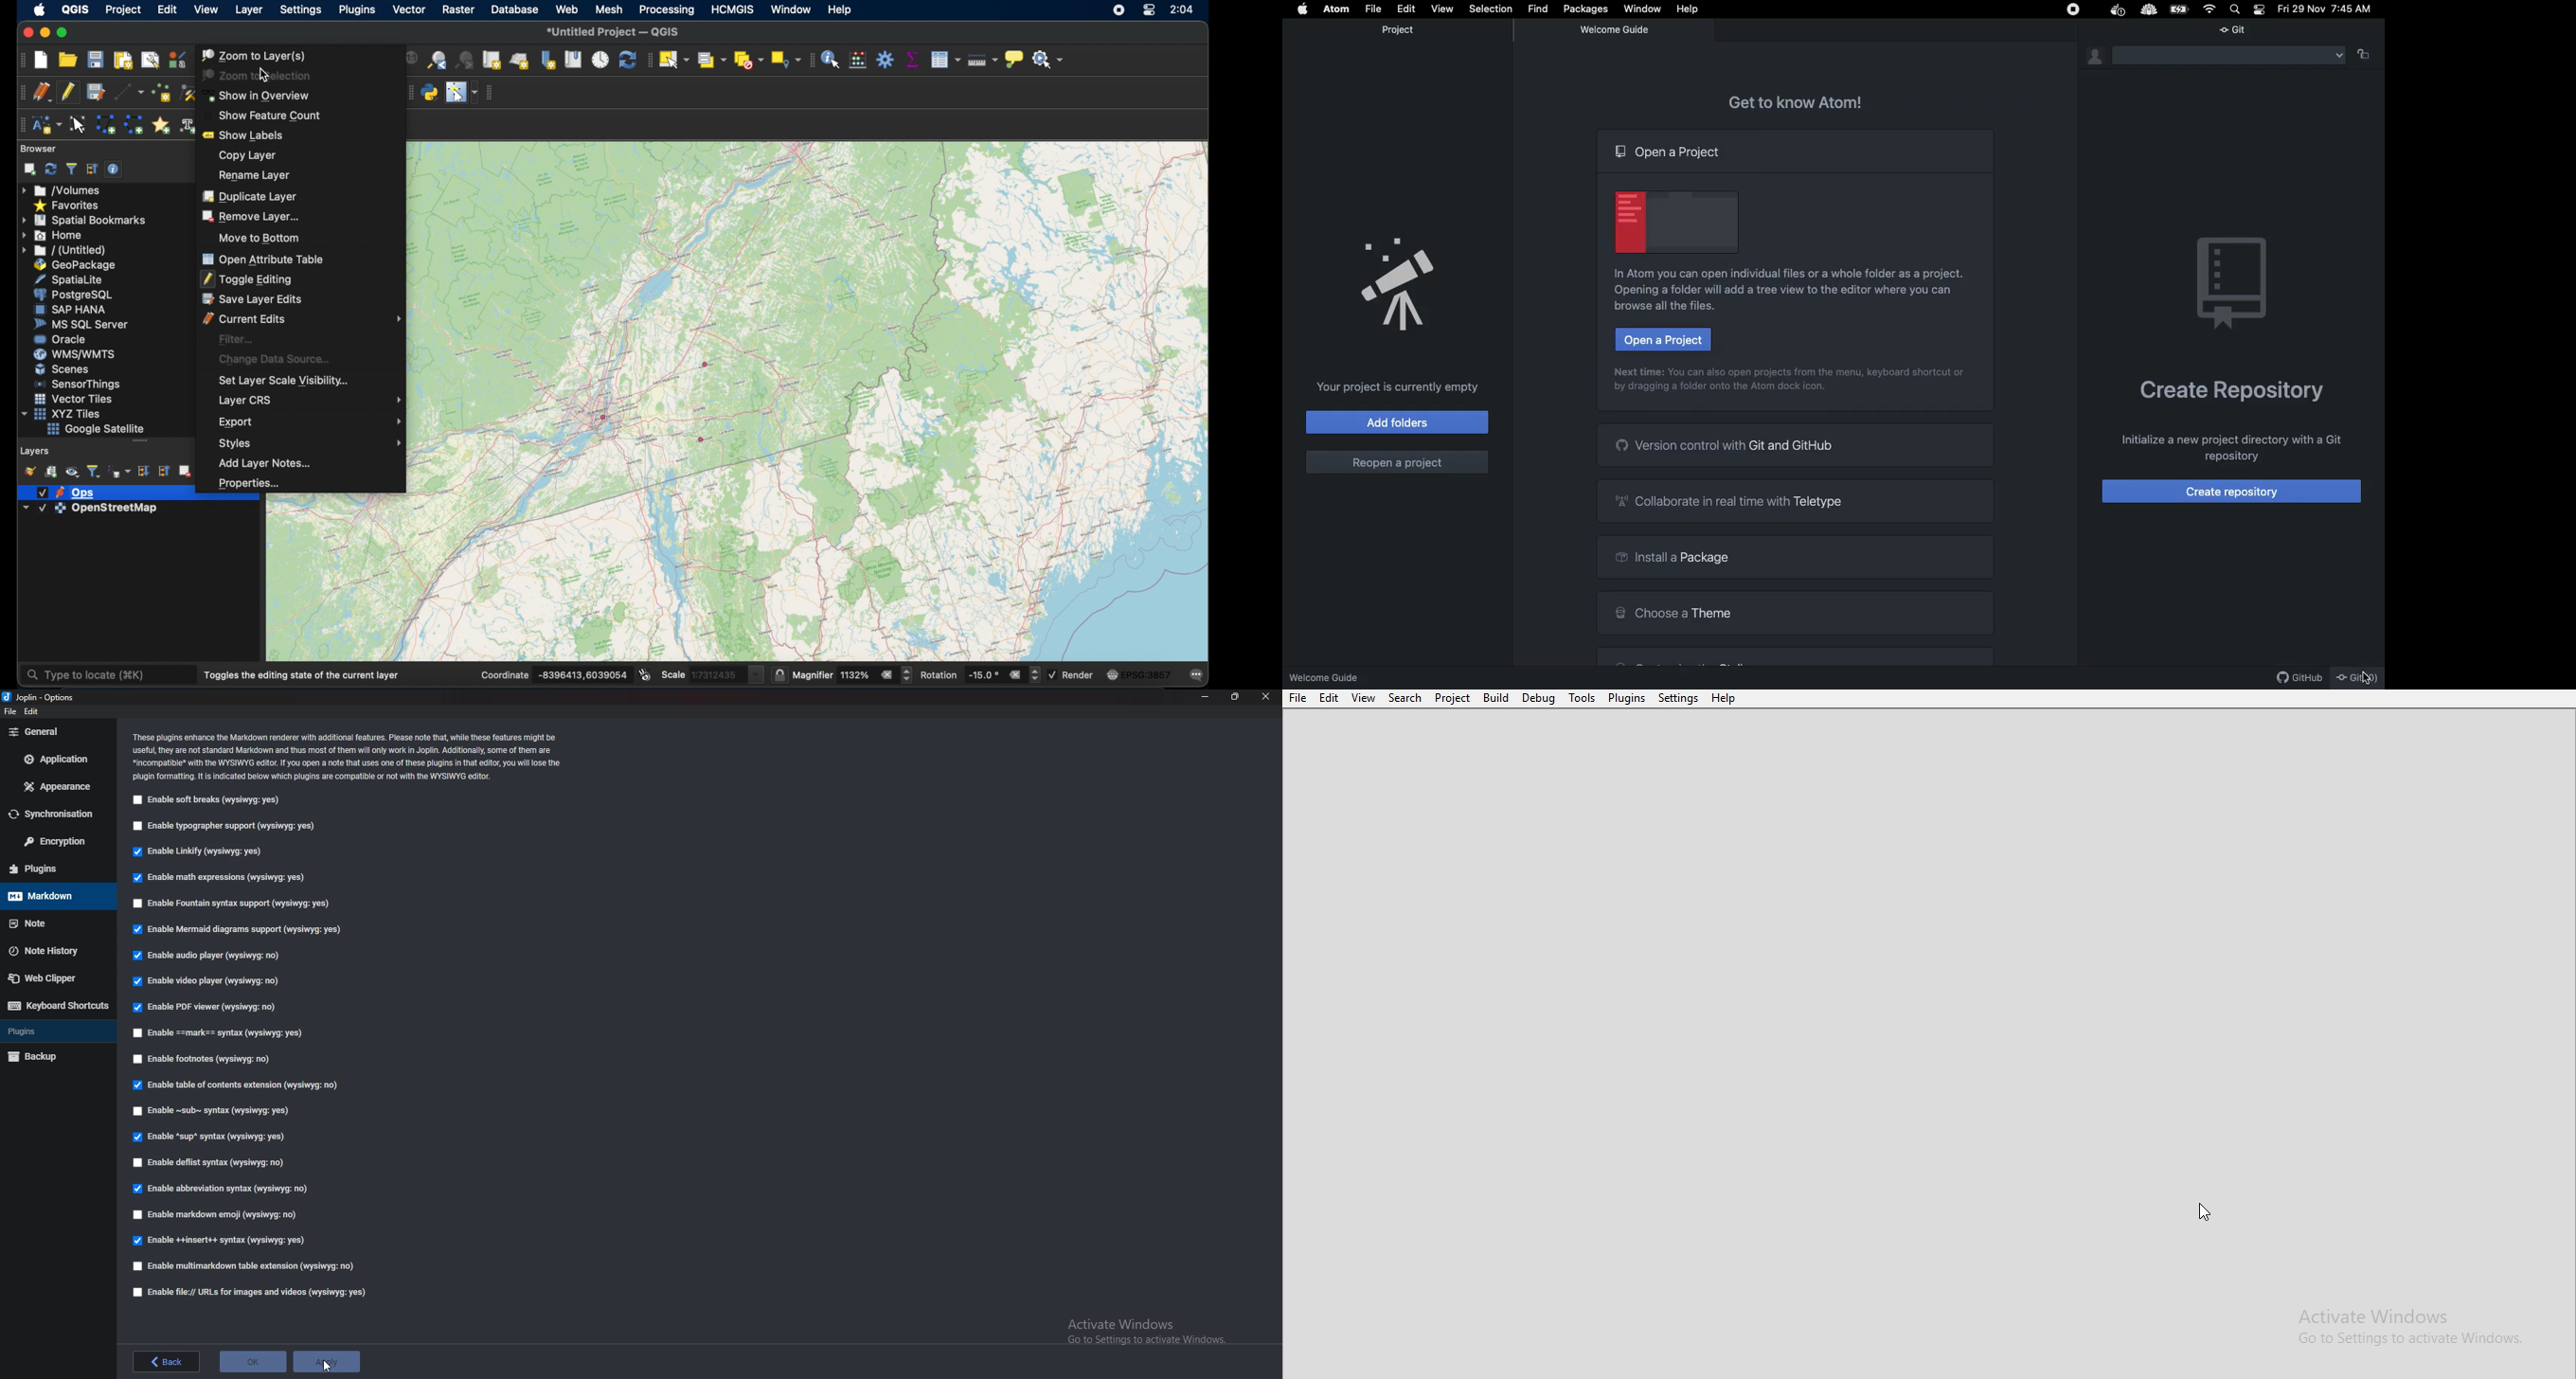  I want to click on styles menu, so click(308, 443).